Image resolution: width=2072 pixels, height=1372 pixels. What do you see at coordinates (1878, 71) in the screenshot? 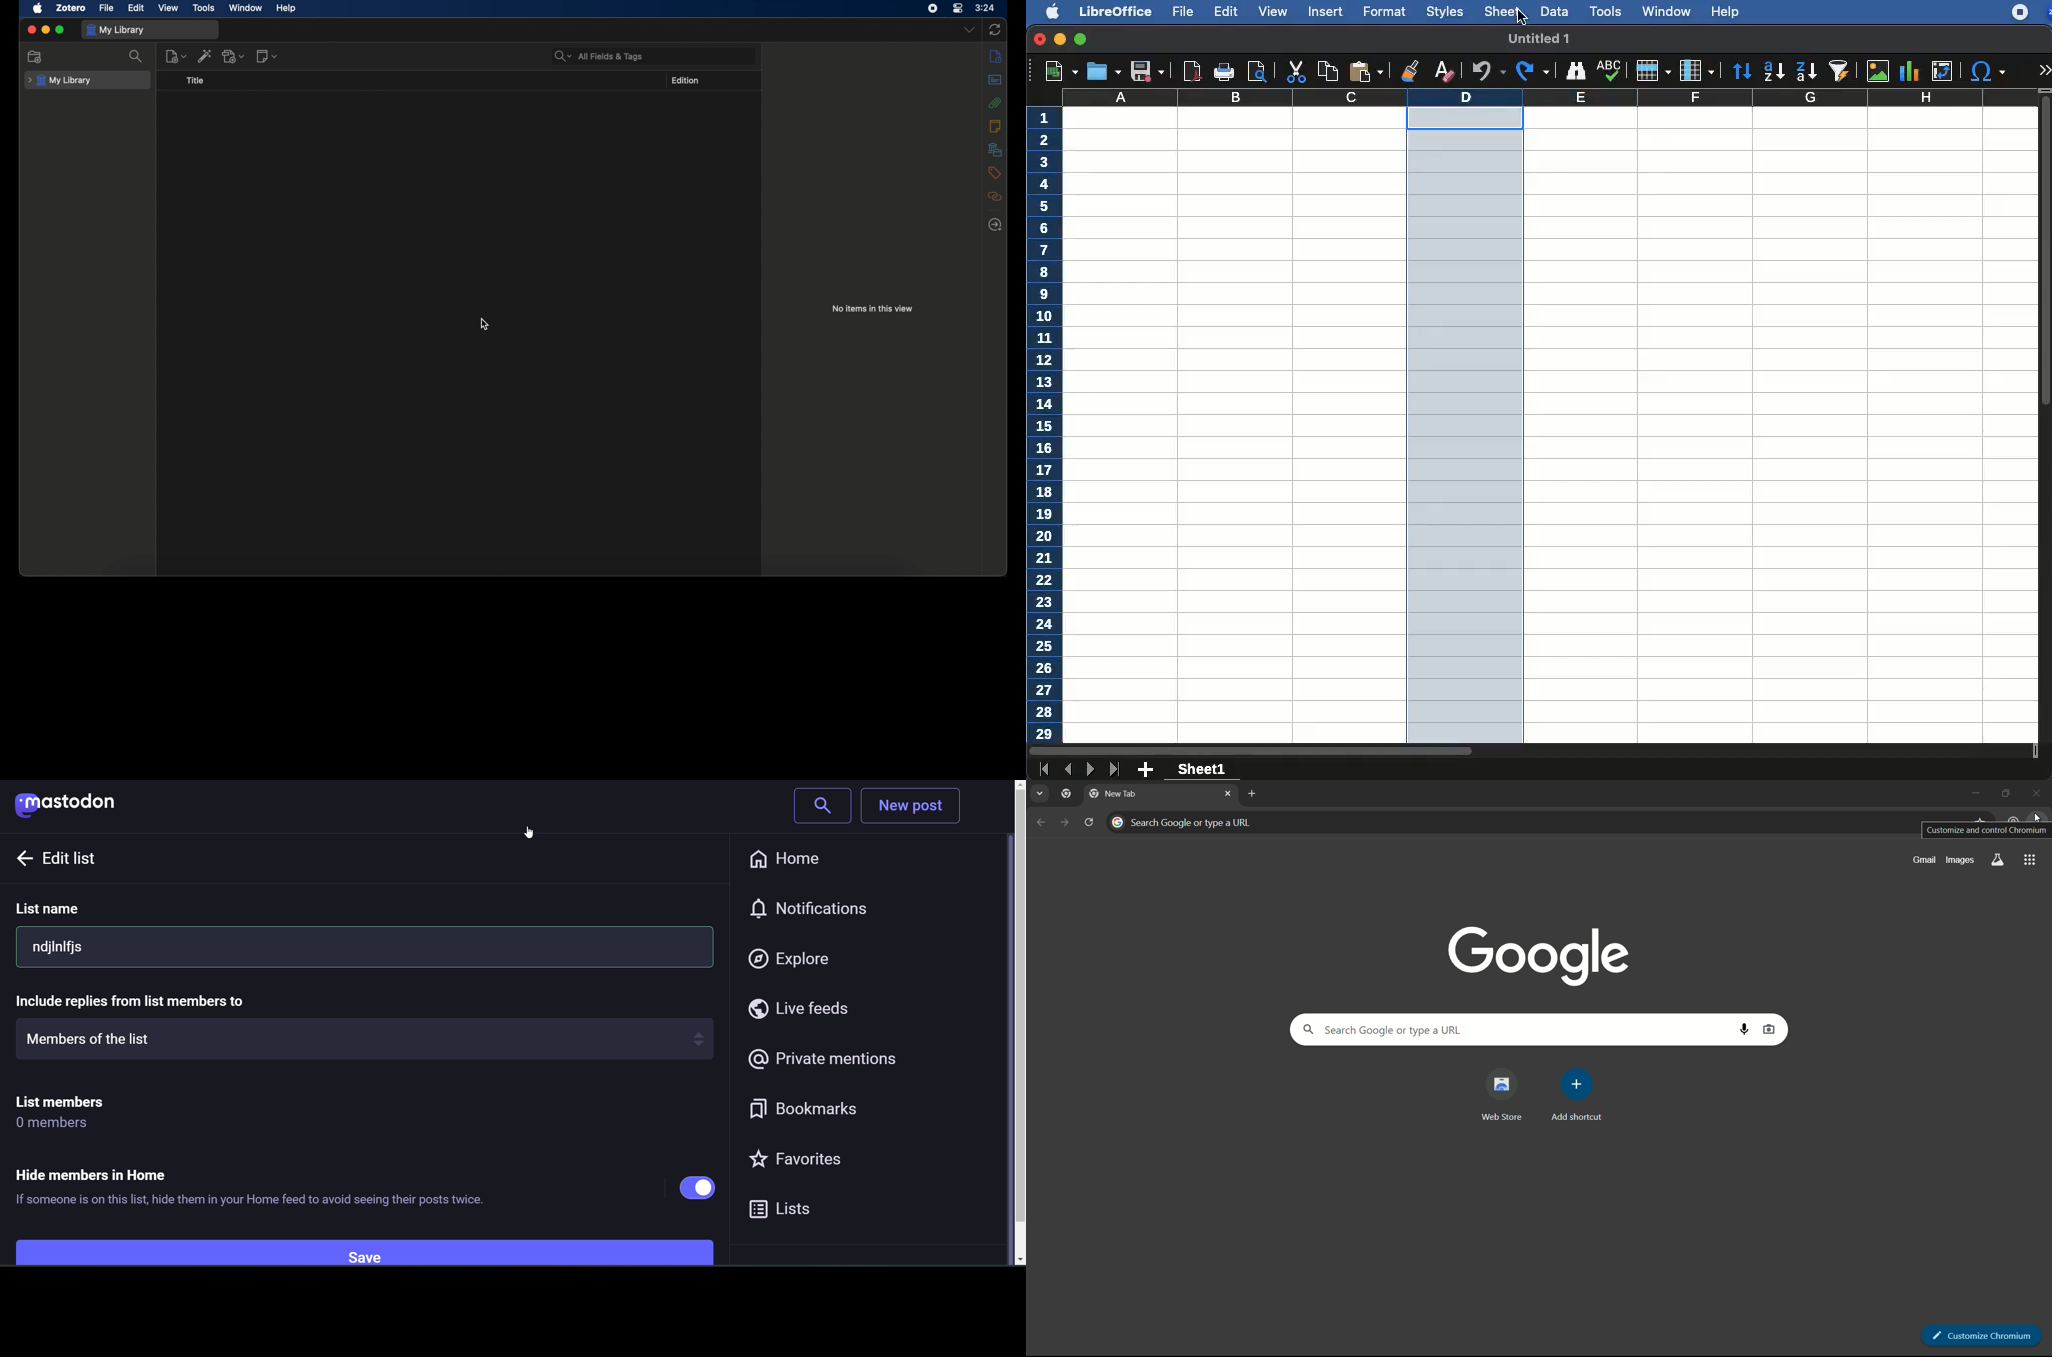
I see `image` at bounding box center [1878, 71].